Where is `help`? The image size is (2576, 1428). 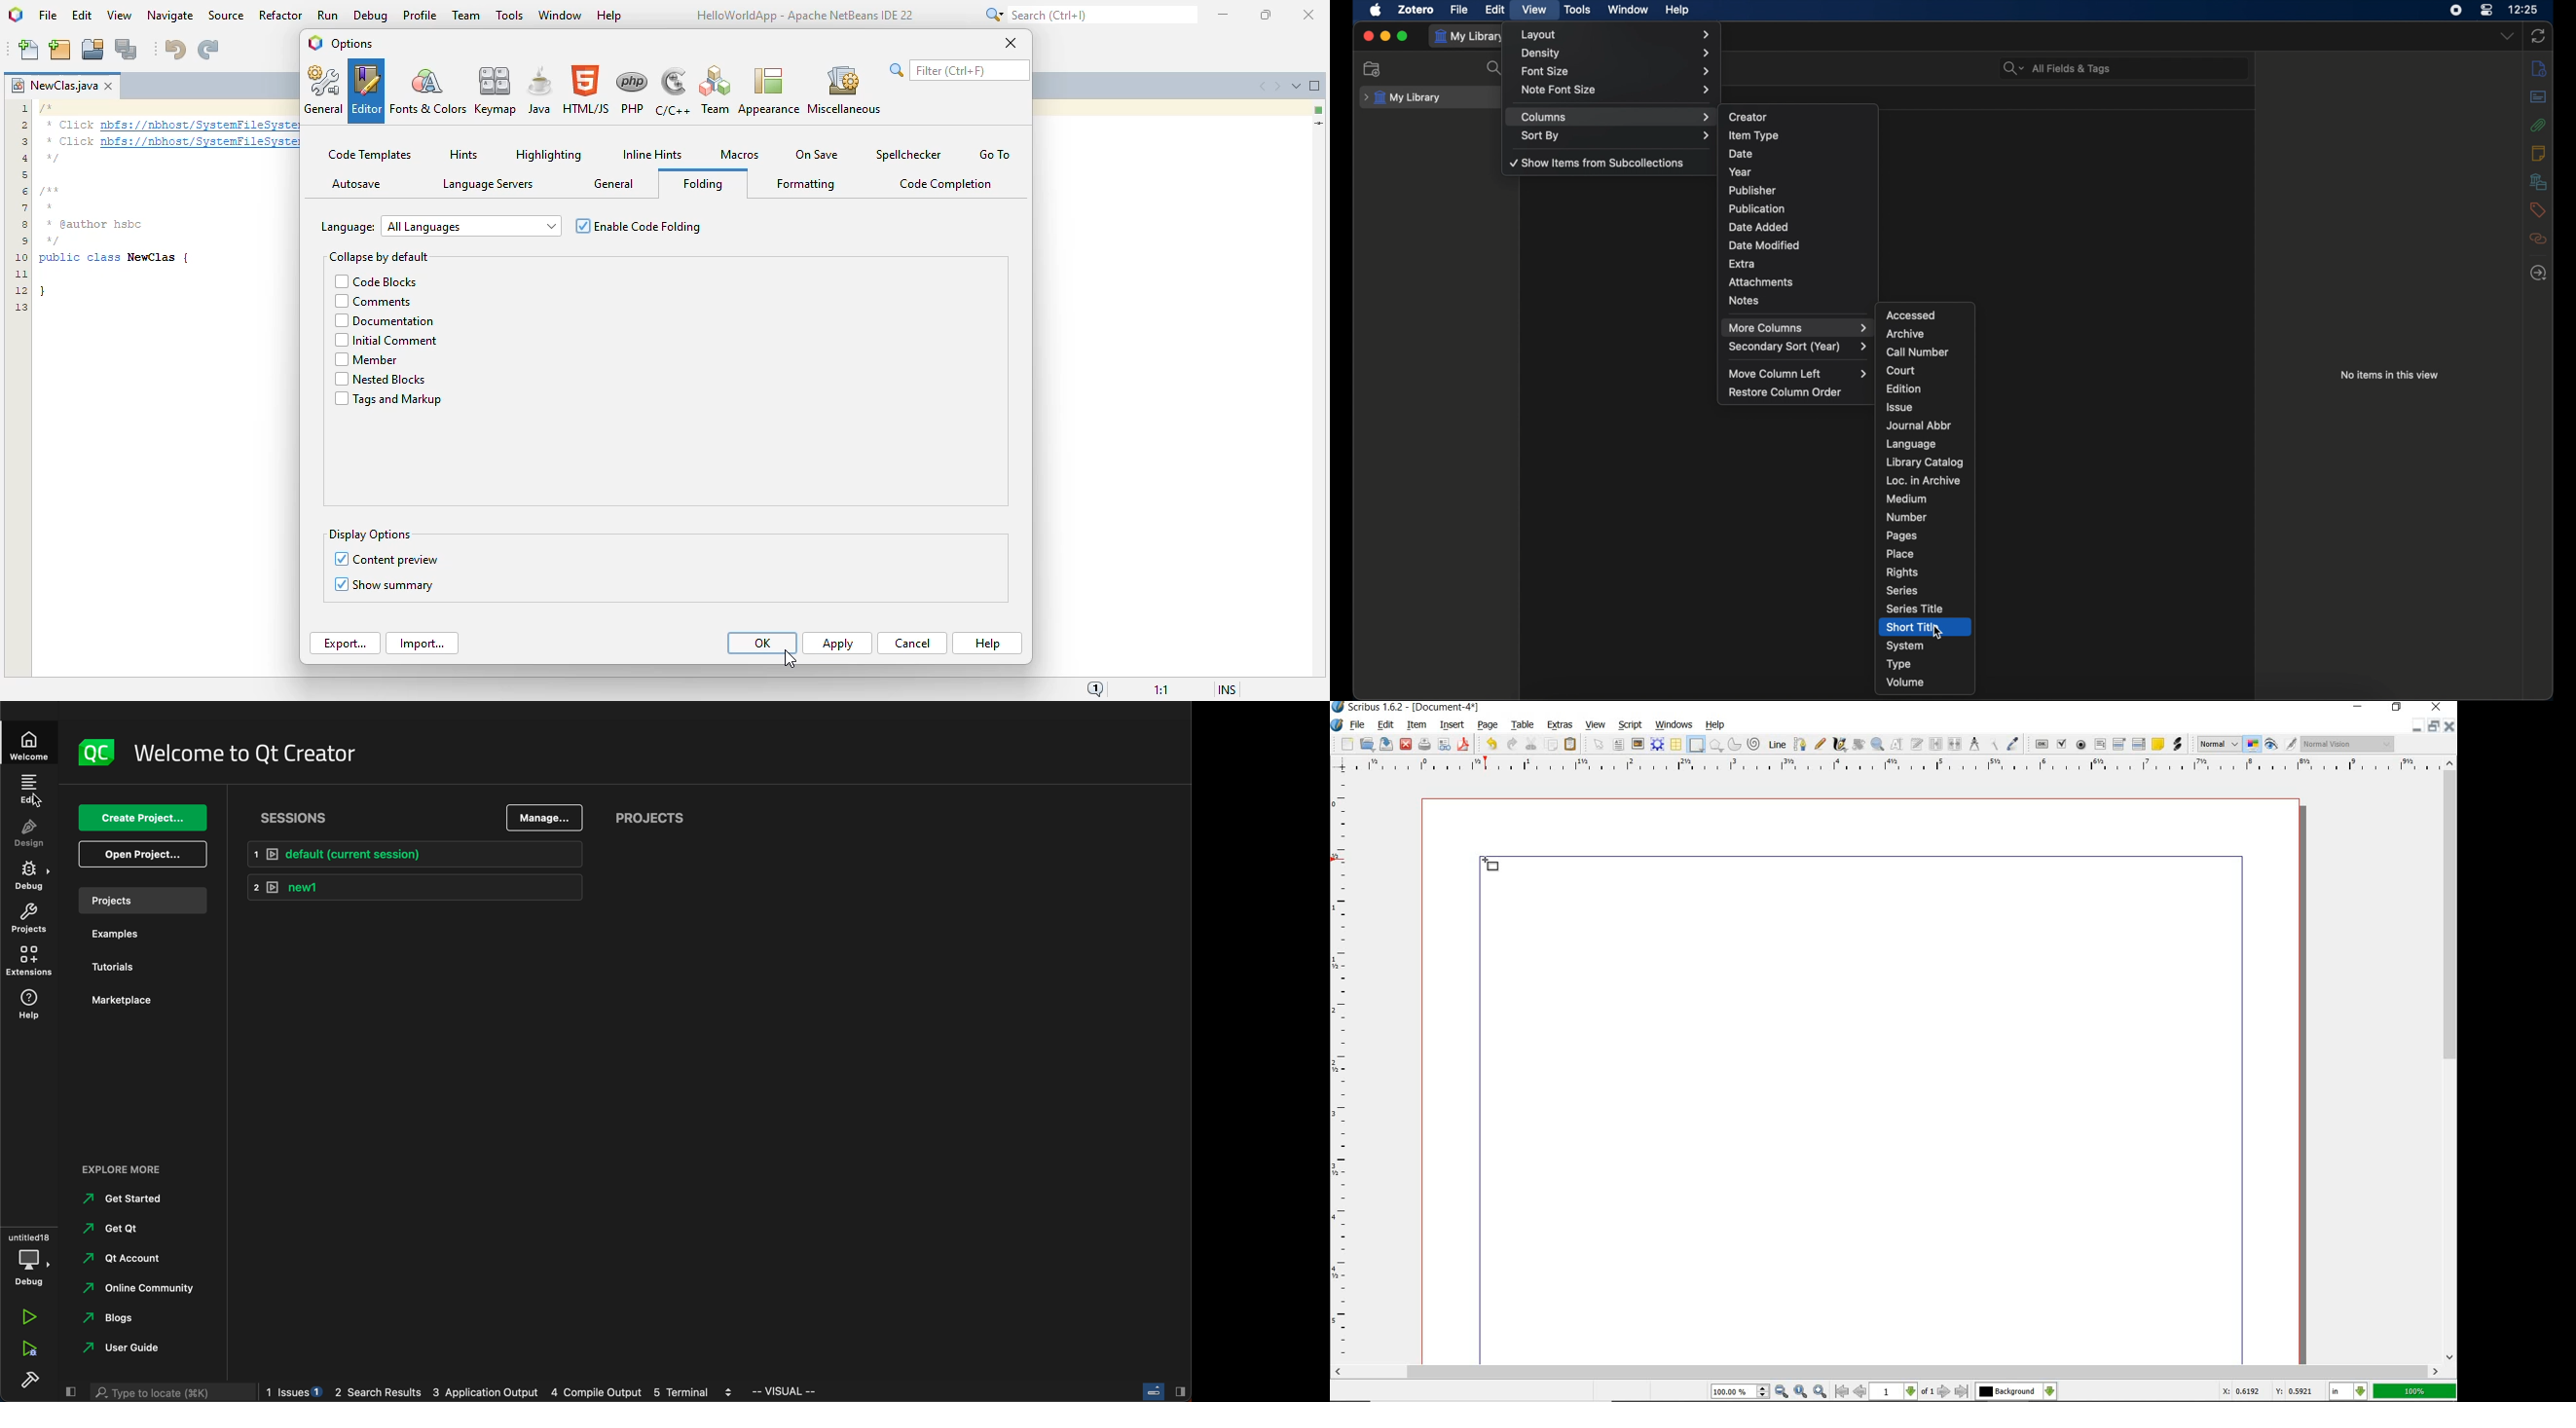 help is located at coordinates (1676, 10).